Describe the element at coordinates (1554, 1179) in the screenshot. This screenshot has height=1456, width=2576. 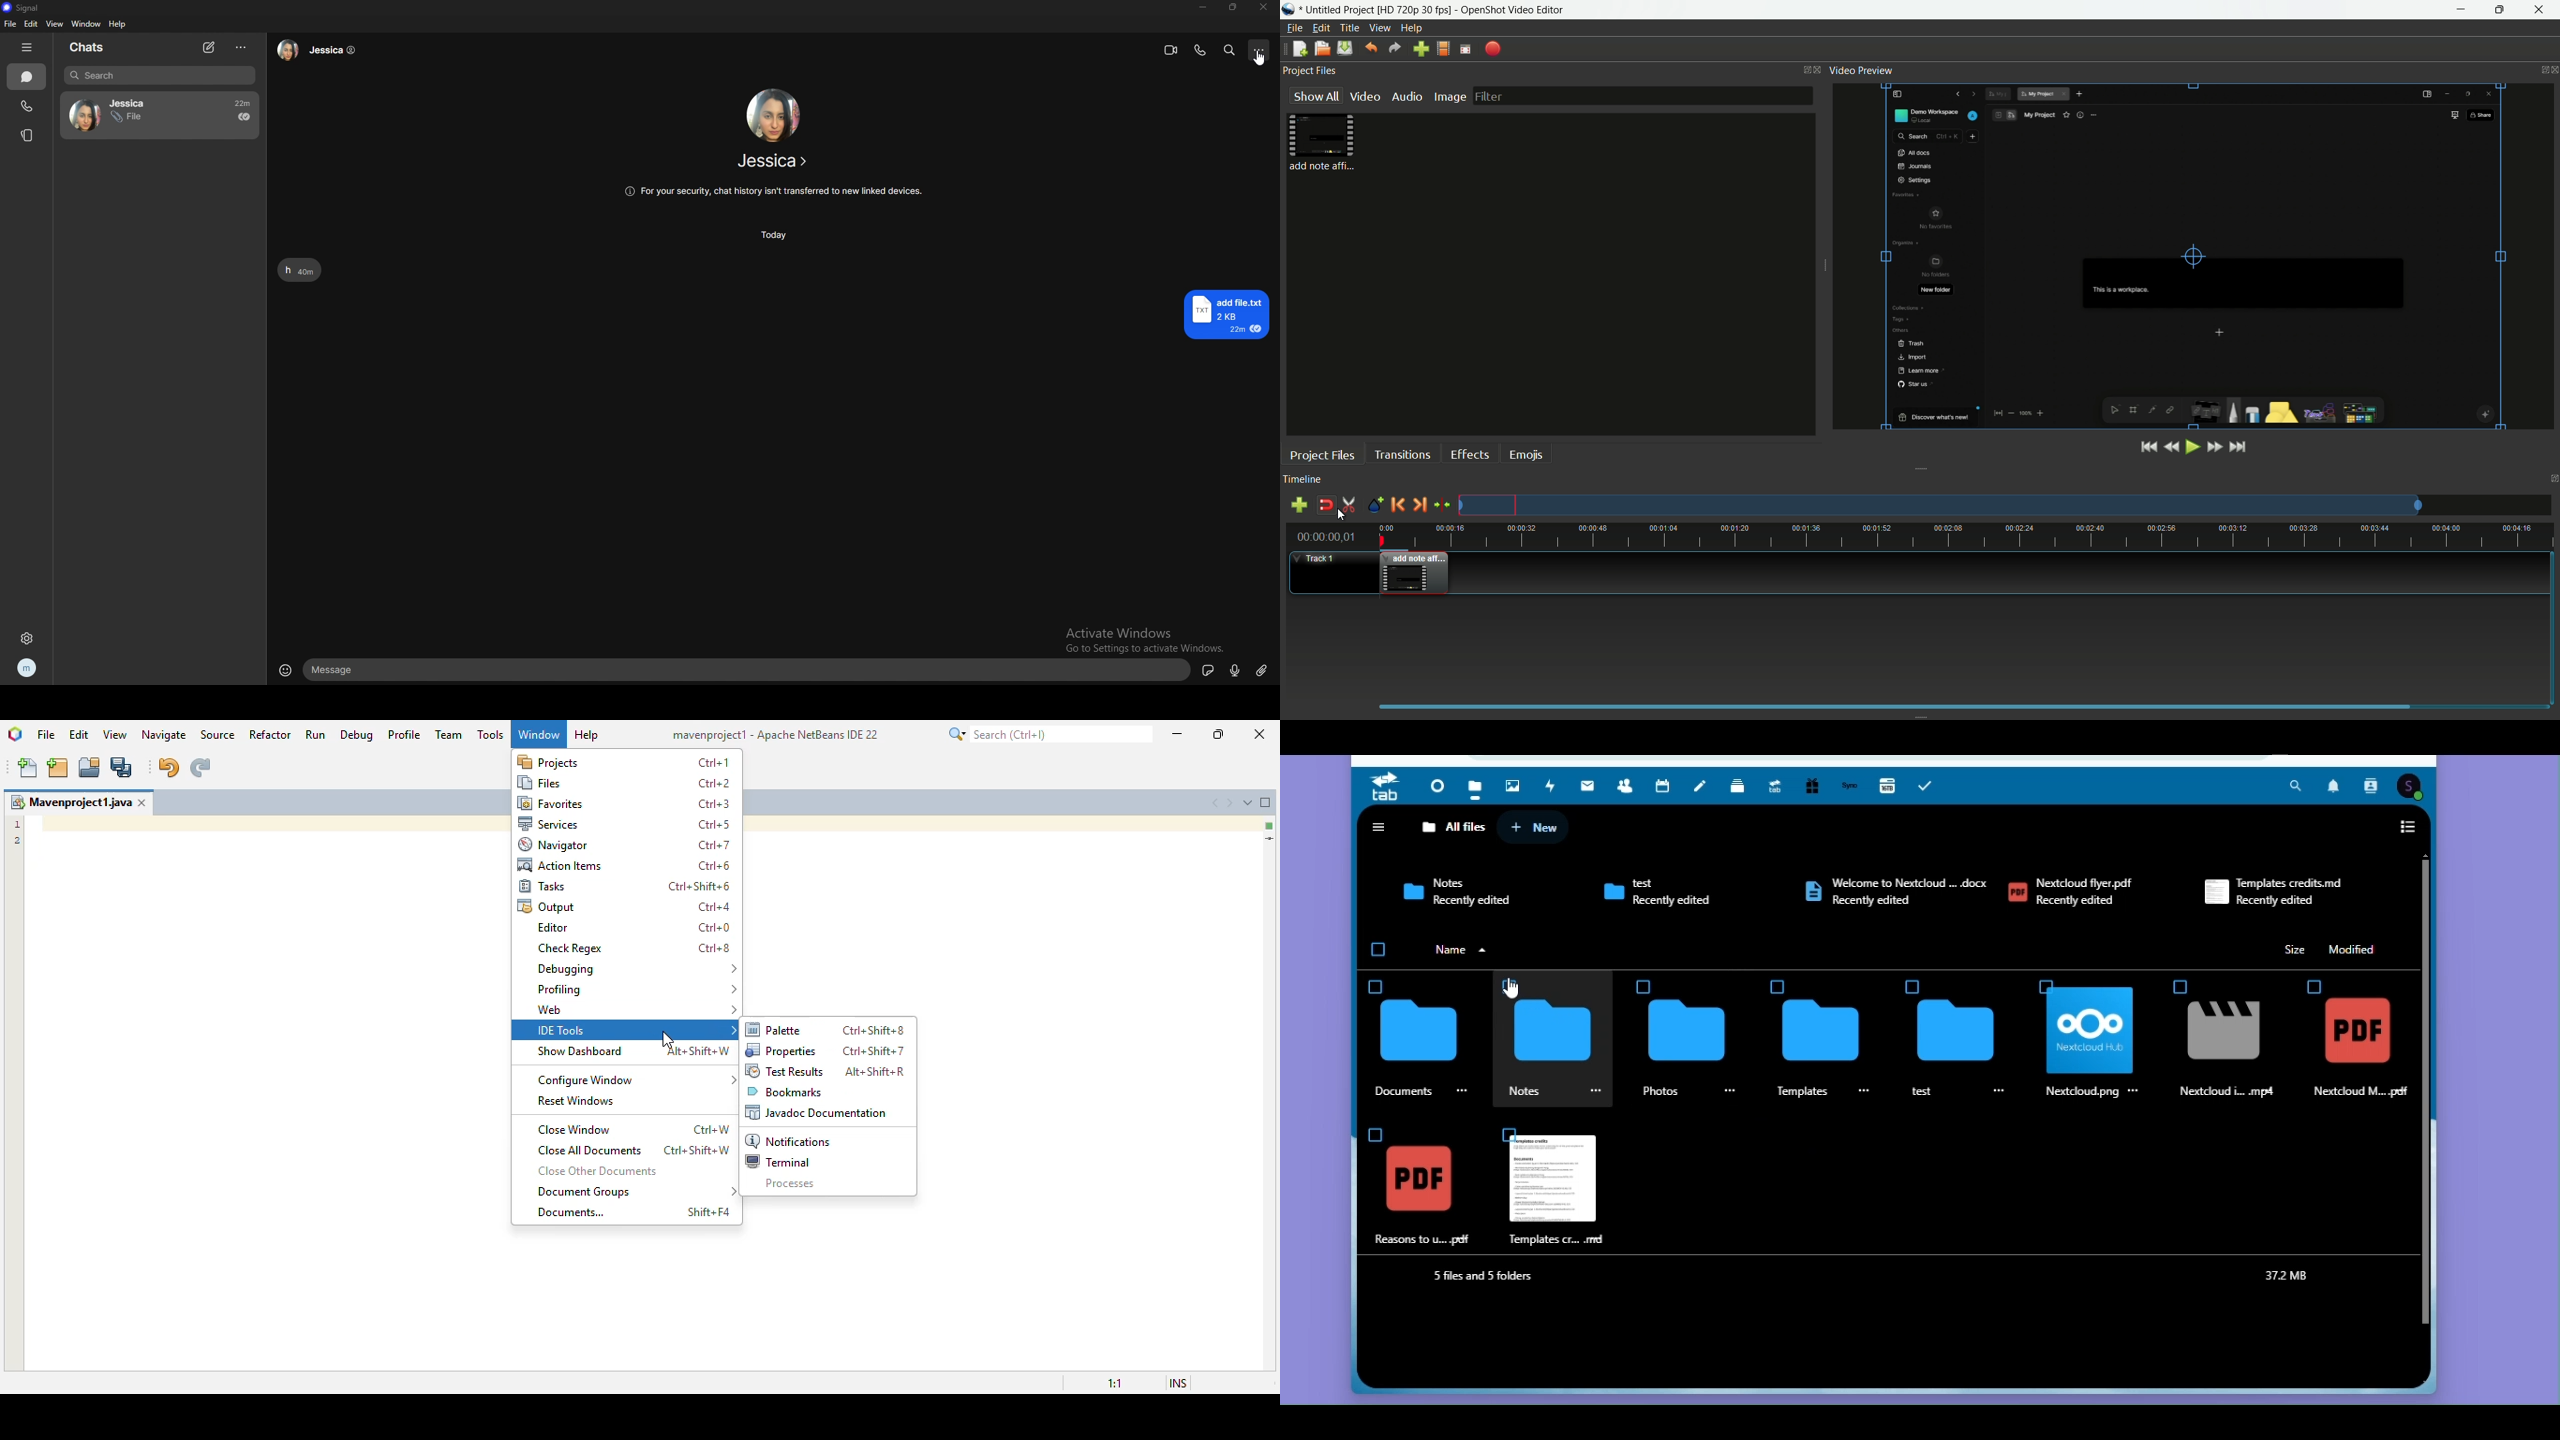
I see `Icon` at that location.